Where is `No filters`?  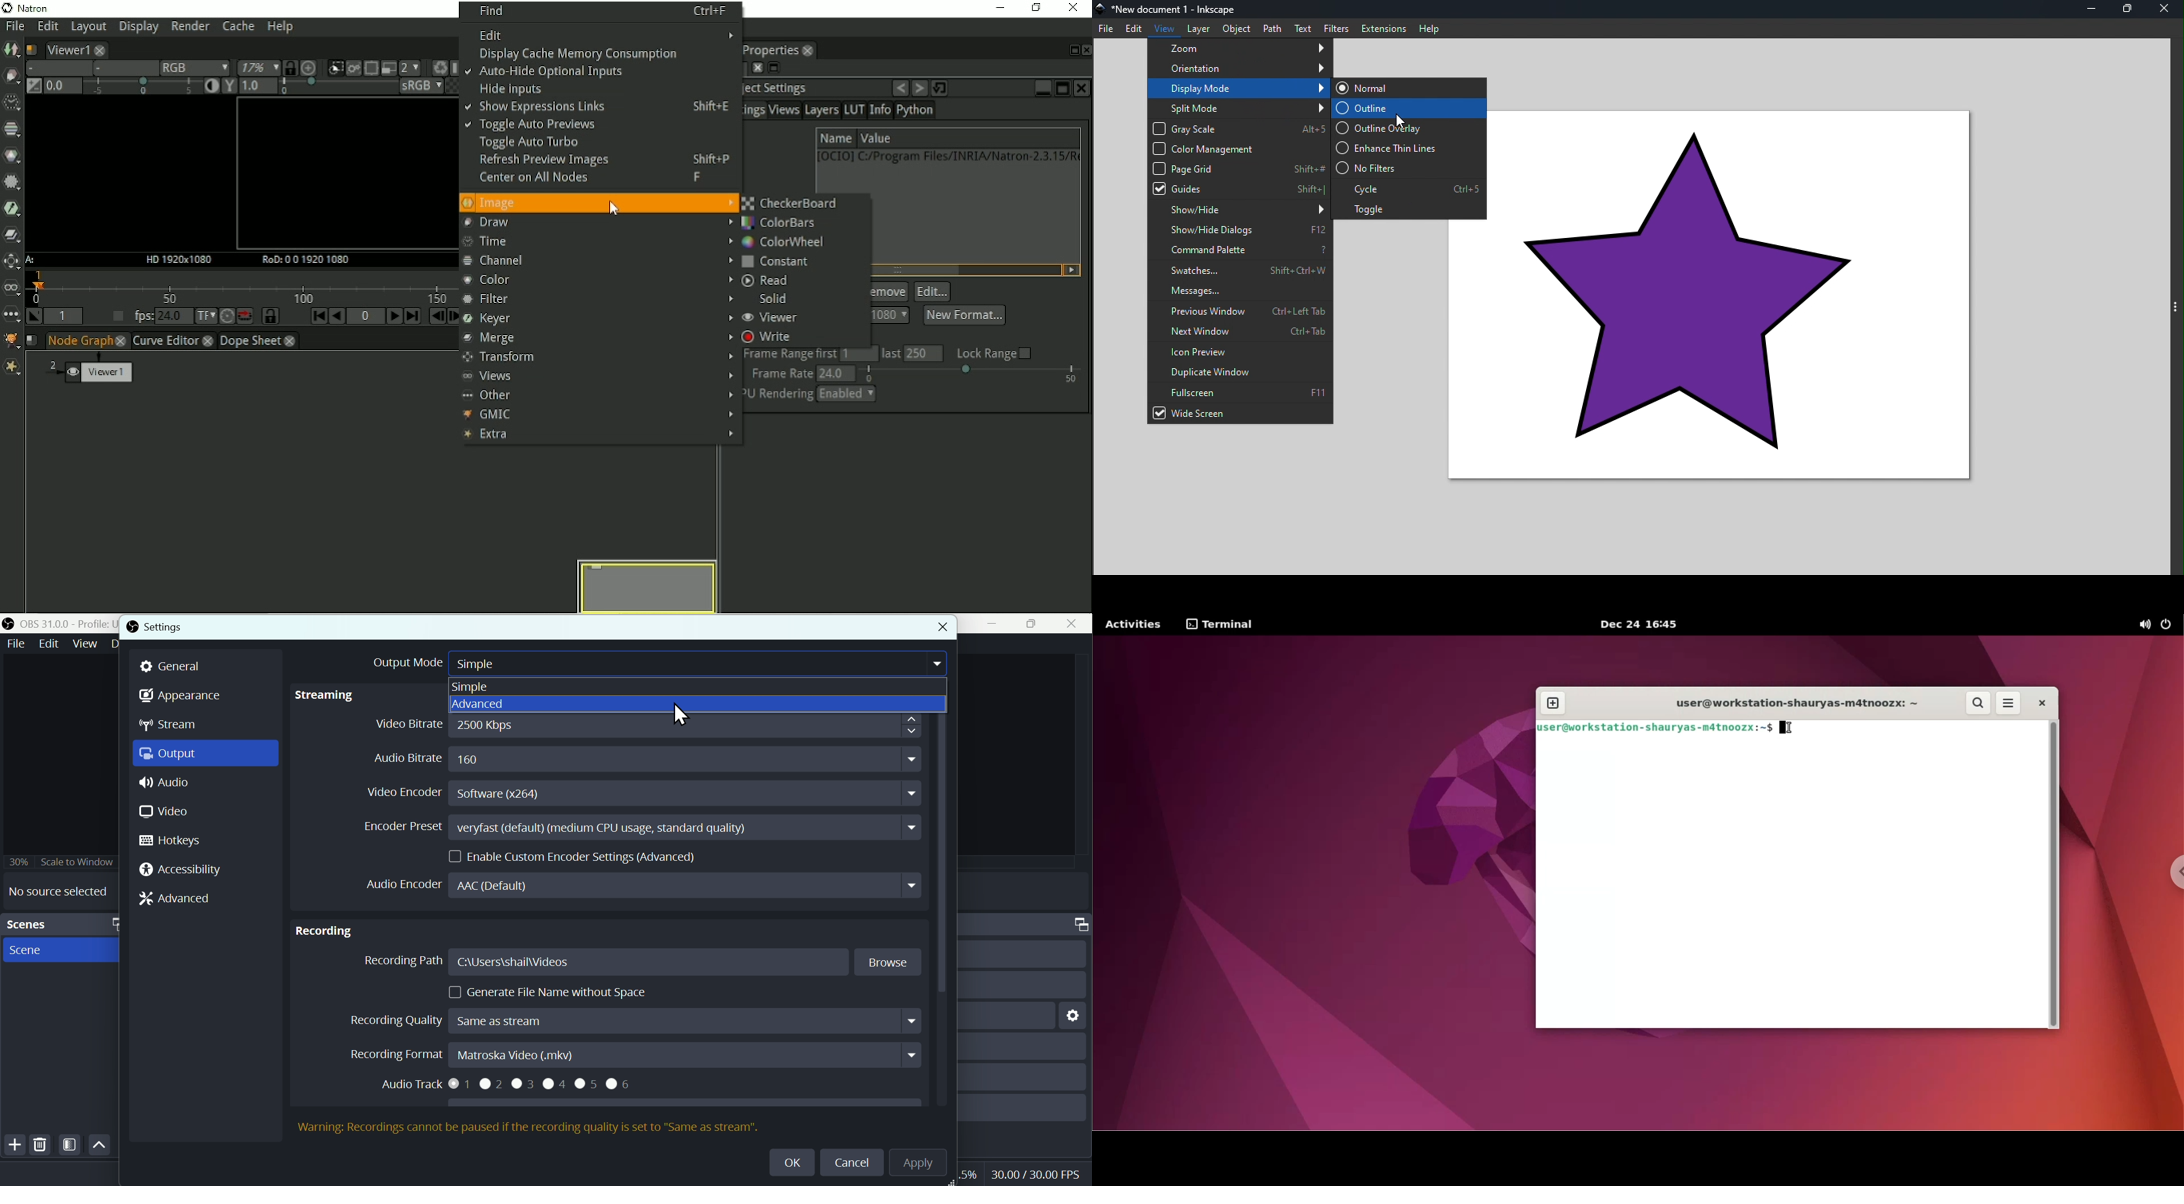
No filters is located at coordinates (1408, 166).